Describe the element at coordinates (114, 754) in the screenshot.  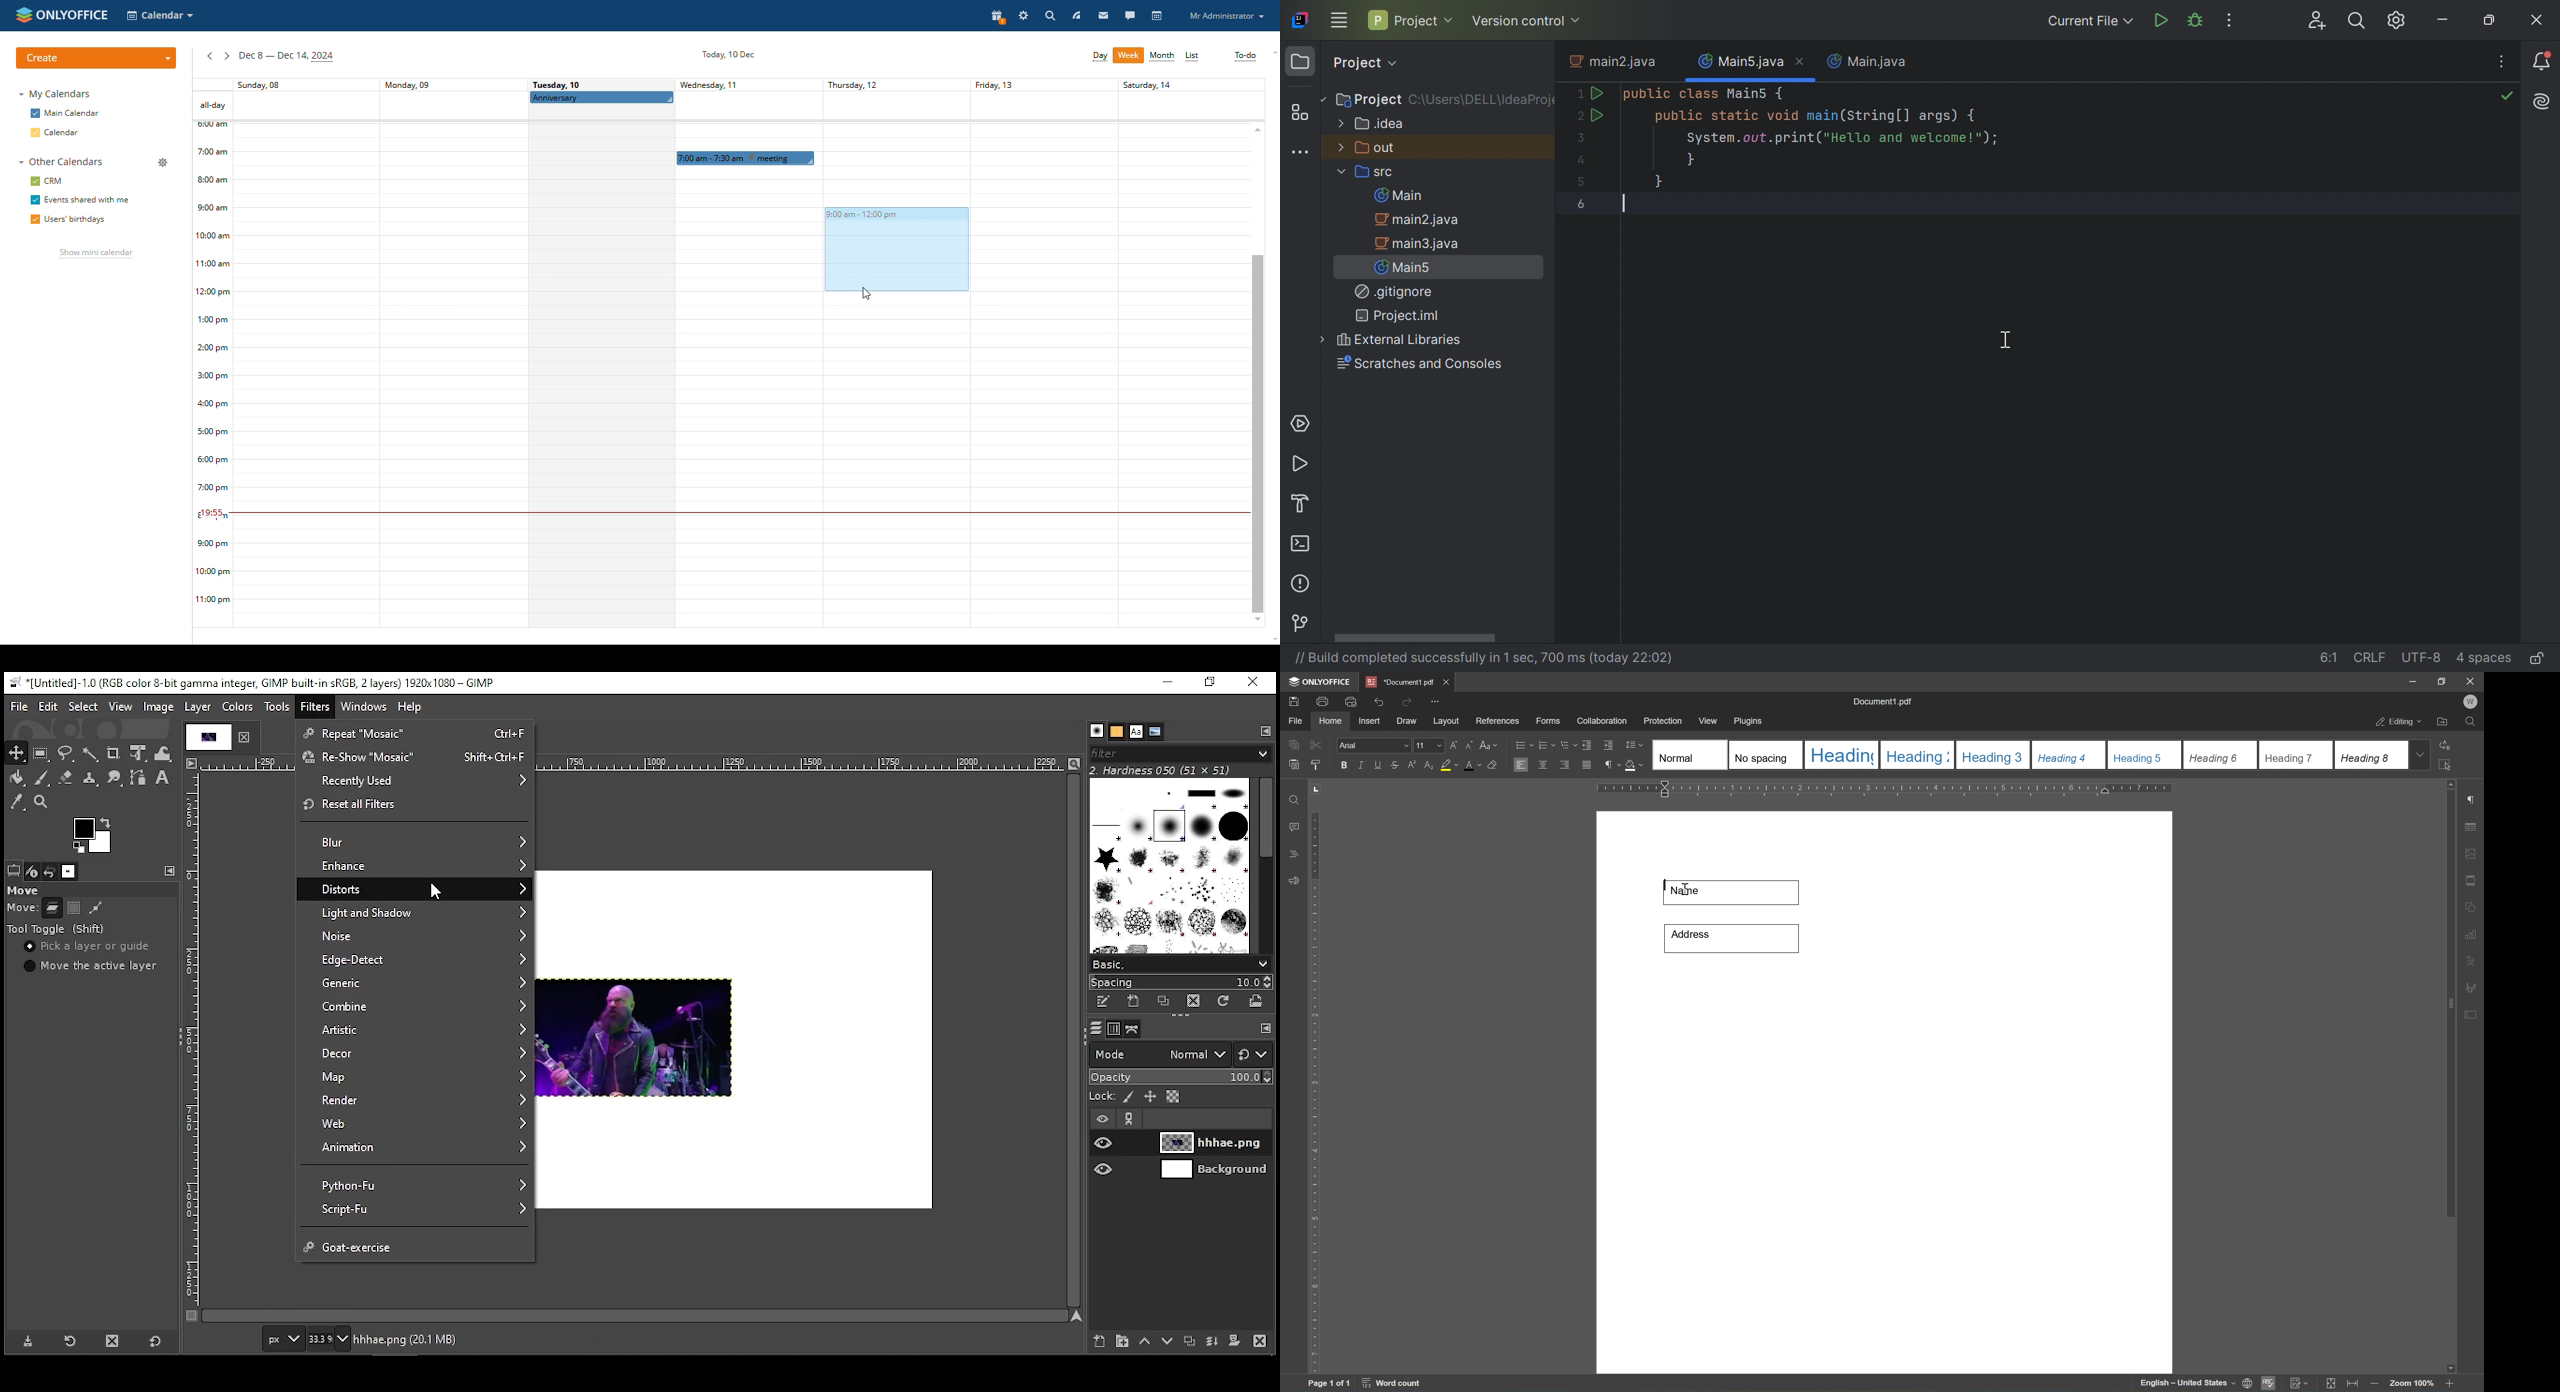
I see `crop  tool` at that location.